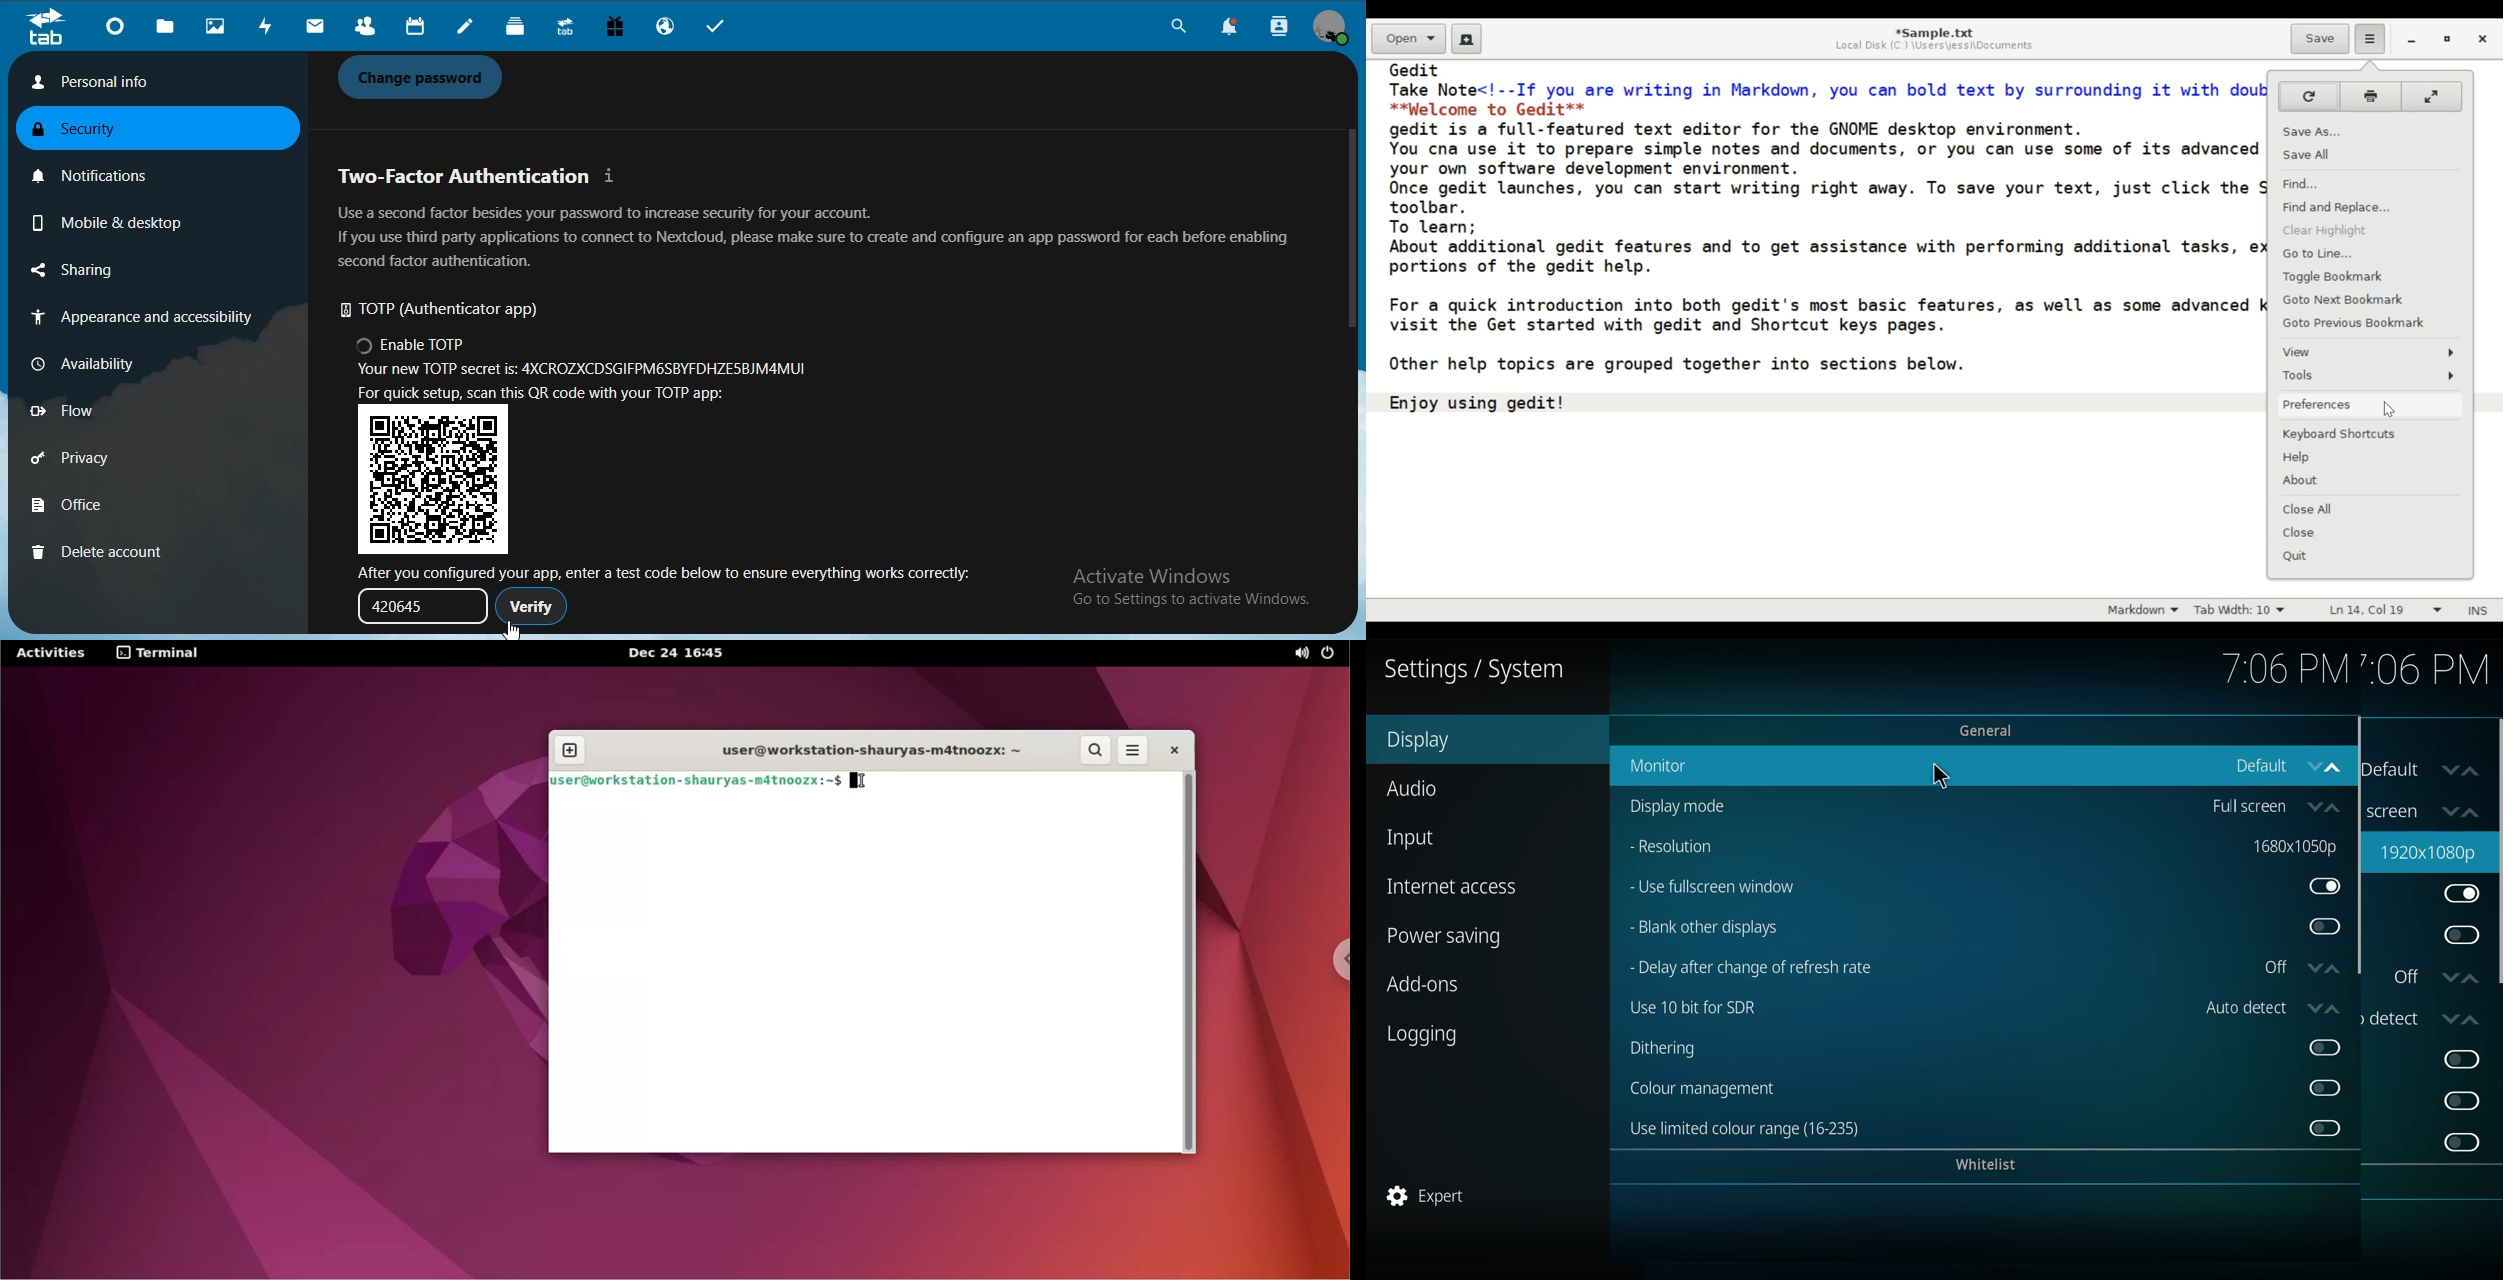  What do you see at coordinates (1769, 1127) in the screenshot?
I see `use limited color range` at bounding box center [1769, 1127].